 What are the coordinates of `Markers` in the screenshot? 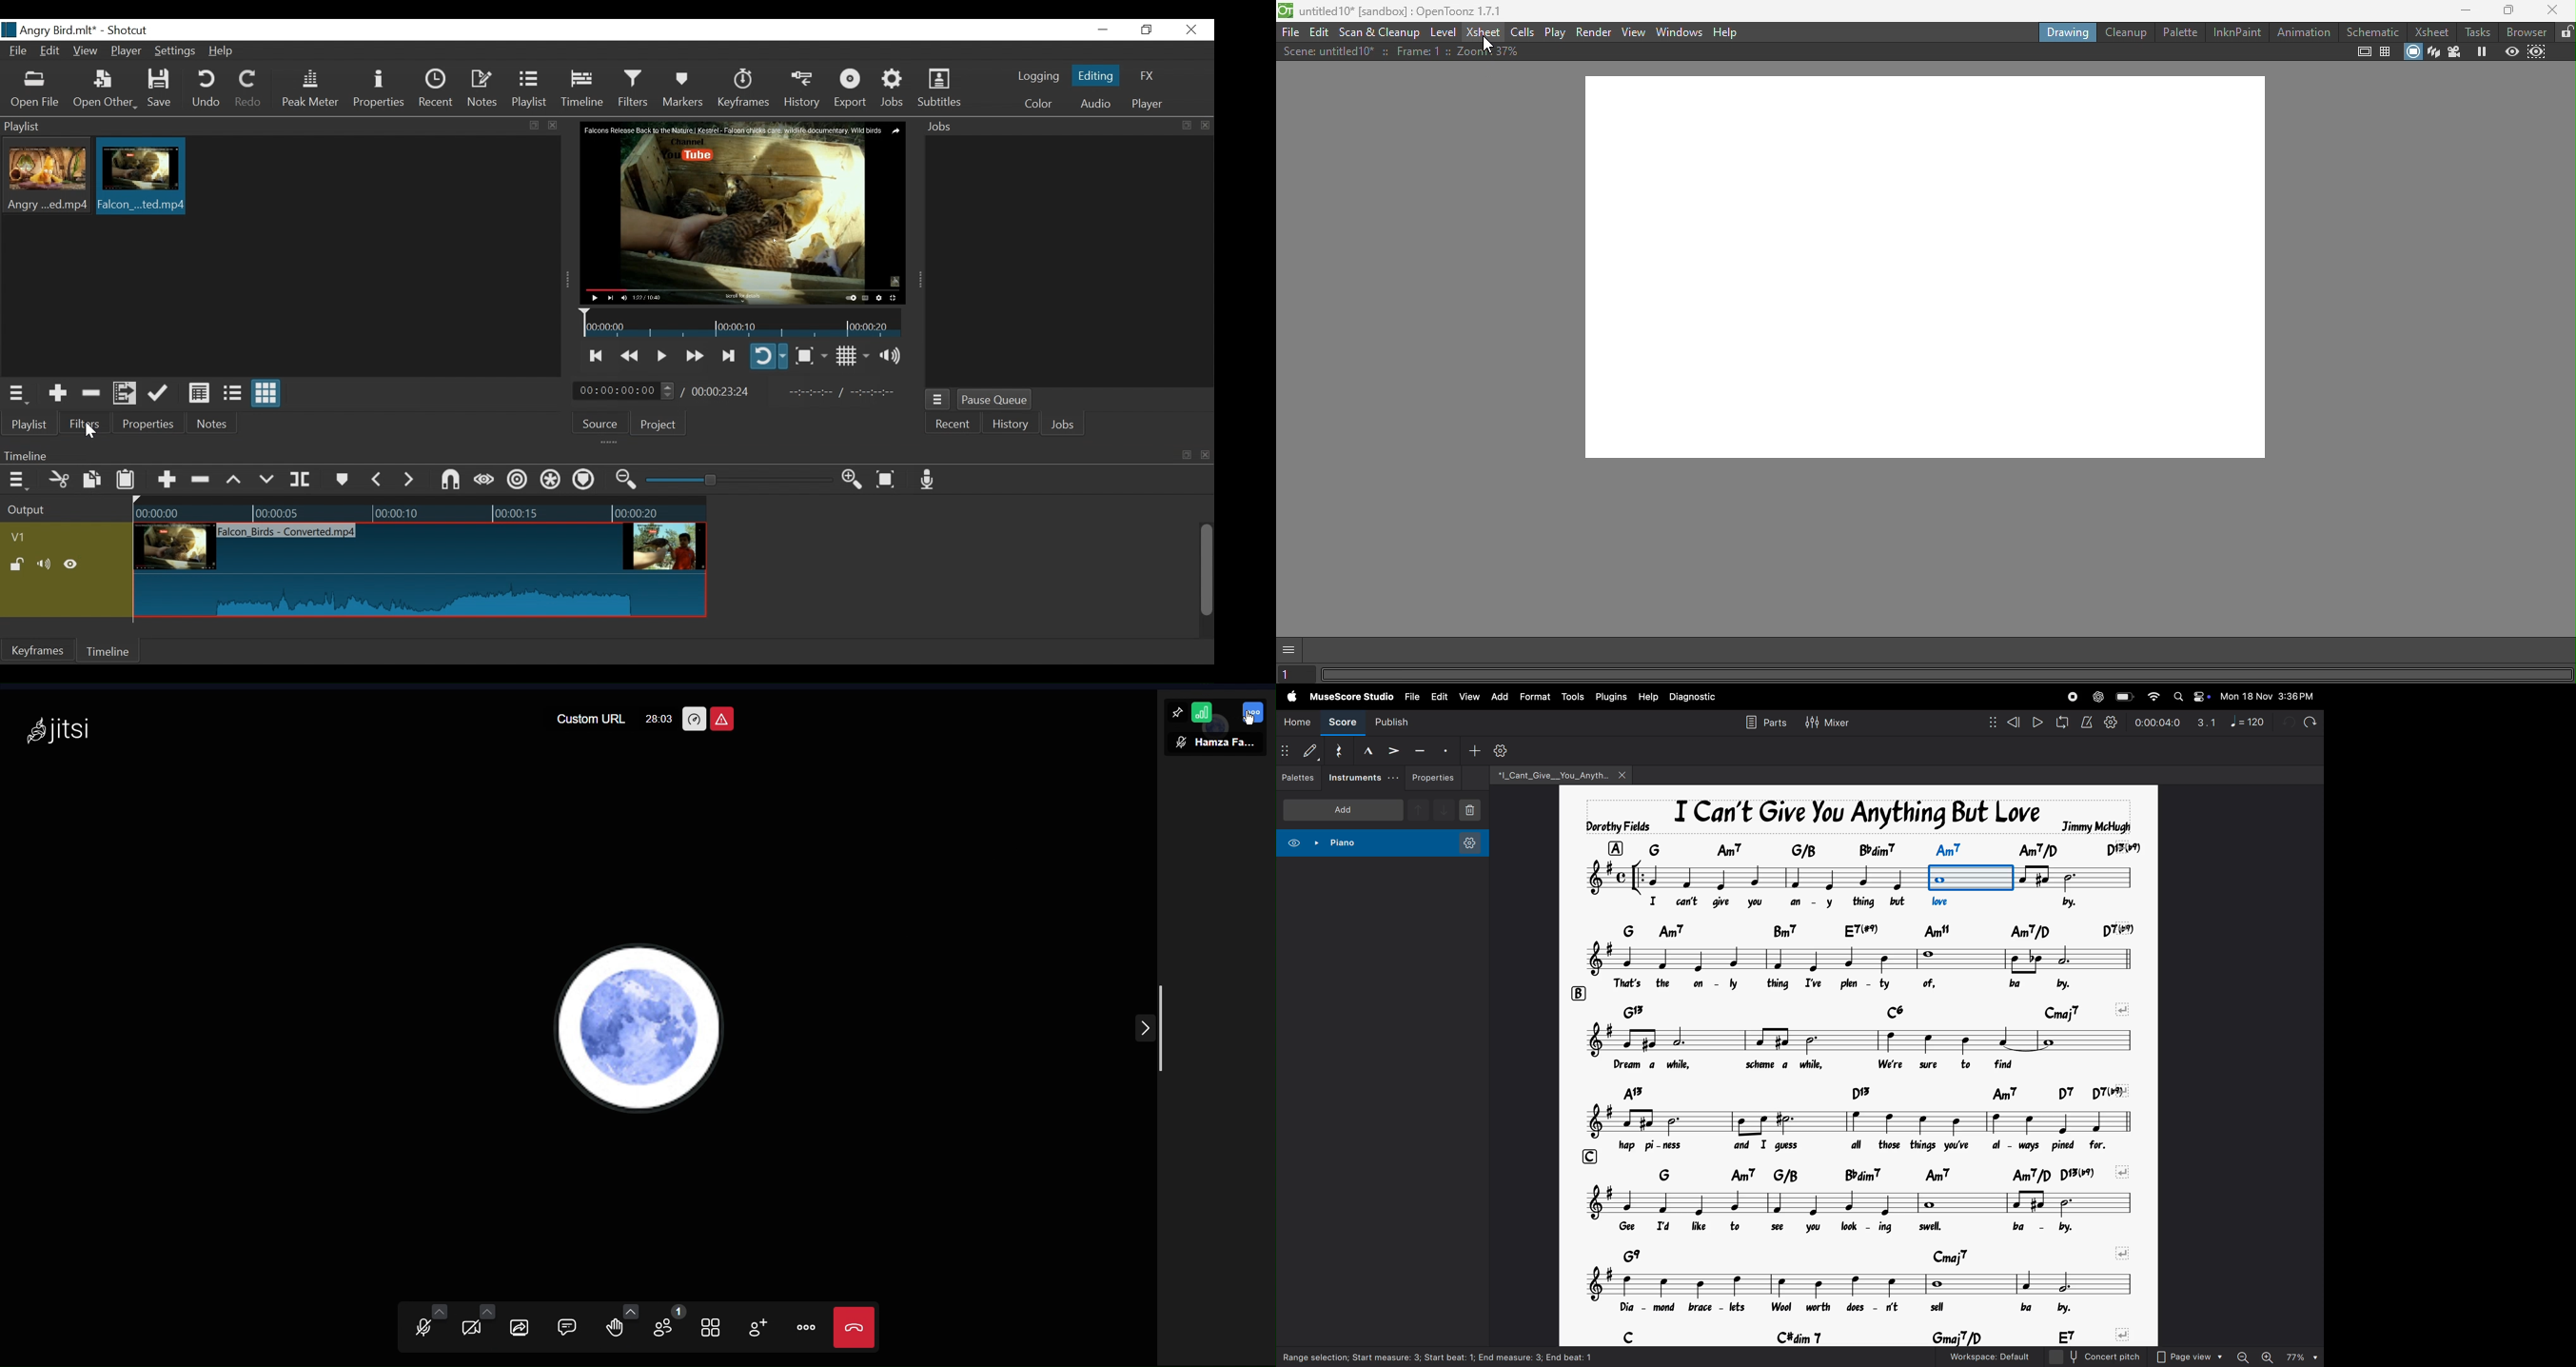 It's located at (683, 89).